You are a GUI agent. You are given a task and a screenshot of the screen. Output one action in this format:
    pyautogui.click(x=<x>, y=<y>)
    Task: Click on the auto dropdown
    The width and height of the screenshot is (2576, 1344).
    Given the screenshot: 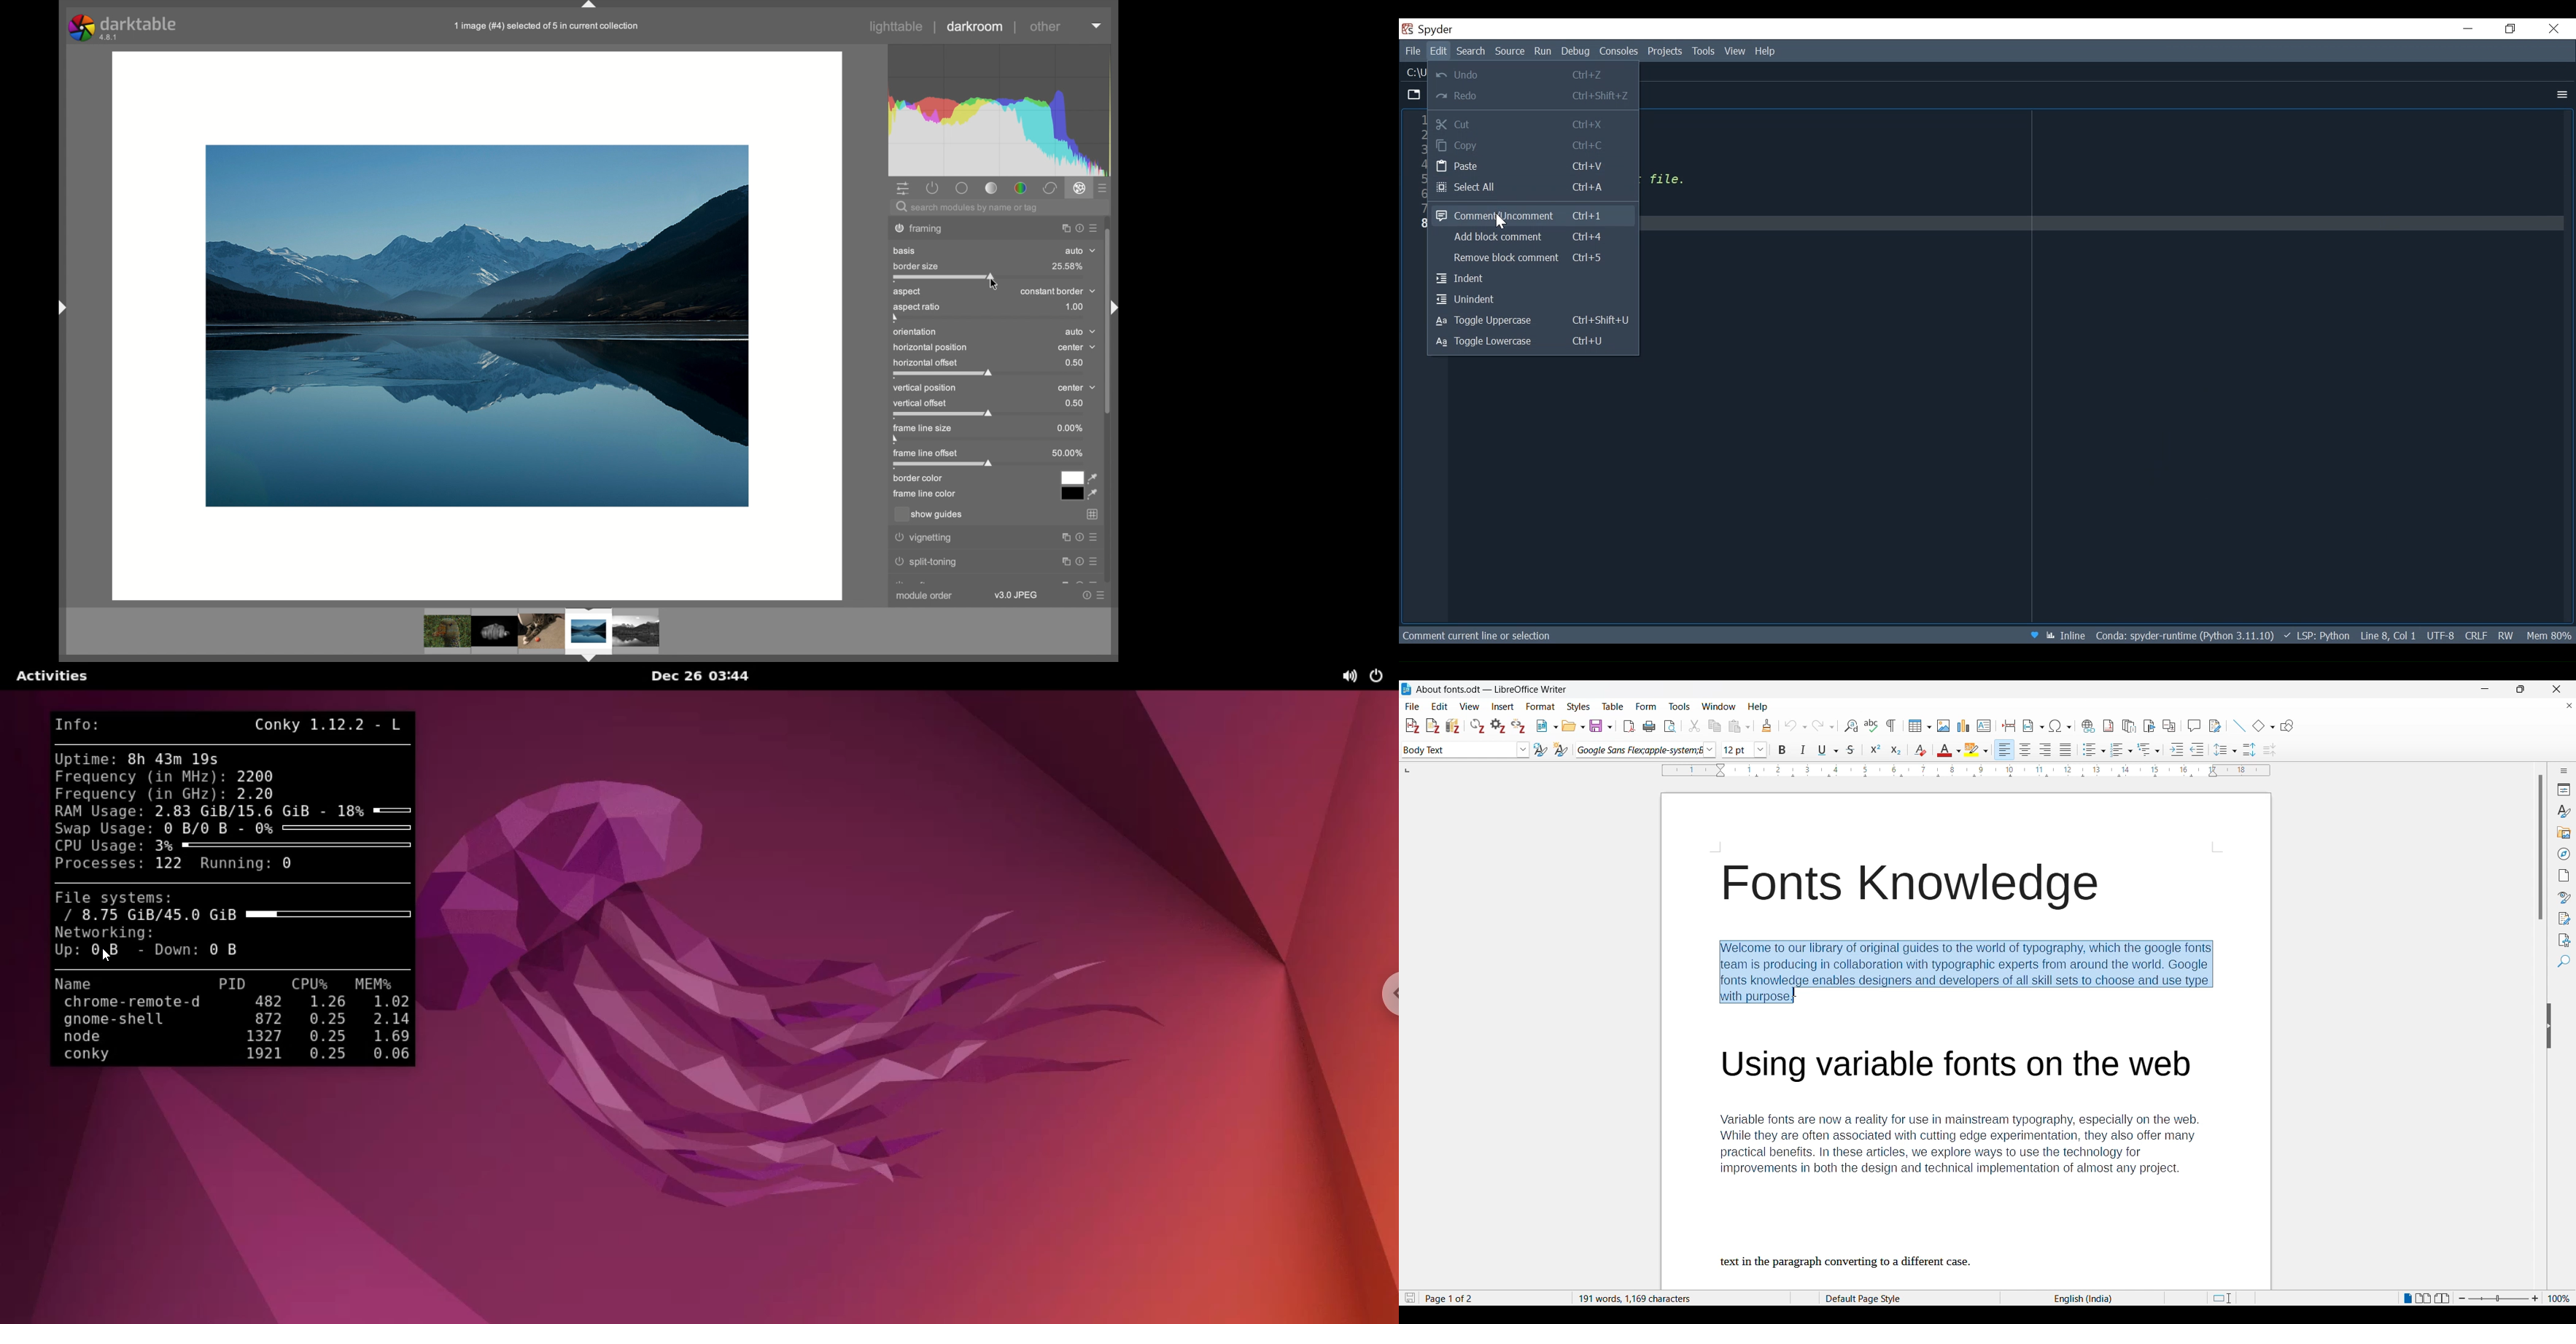 What is the action you would take?
    pyautogui.click(x=1080, y=332)
    